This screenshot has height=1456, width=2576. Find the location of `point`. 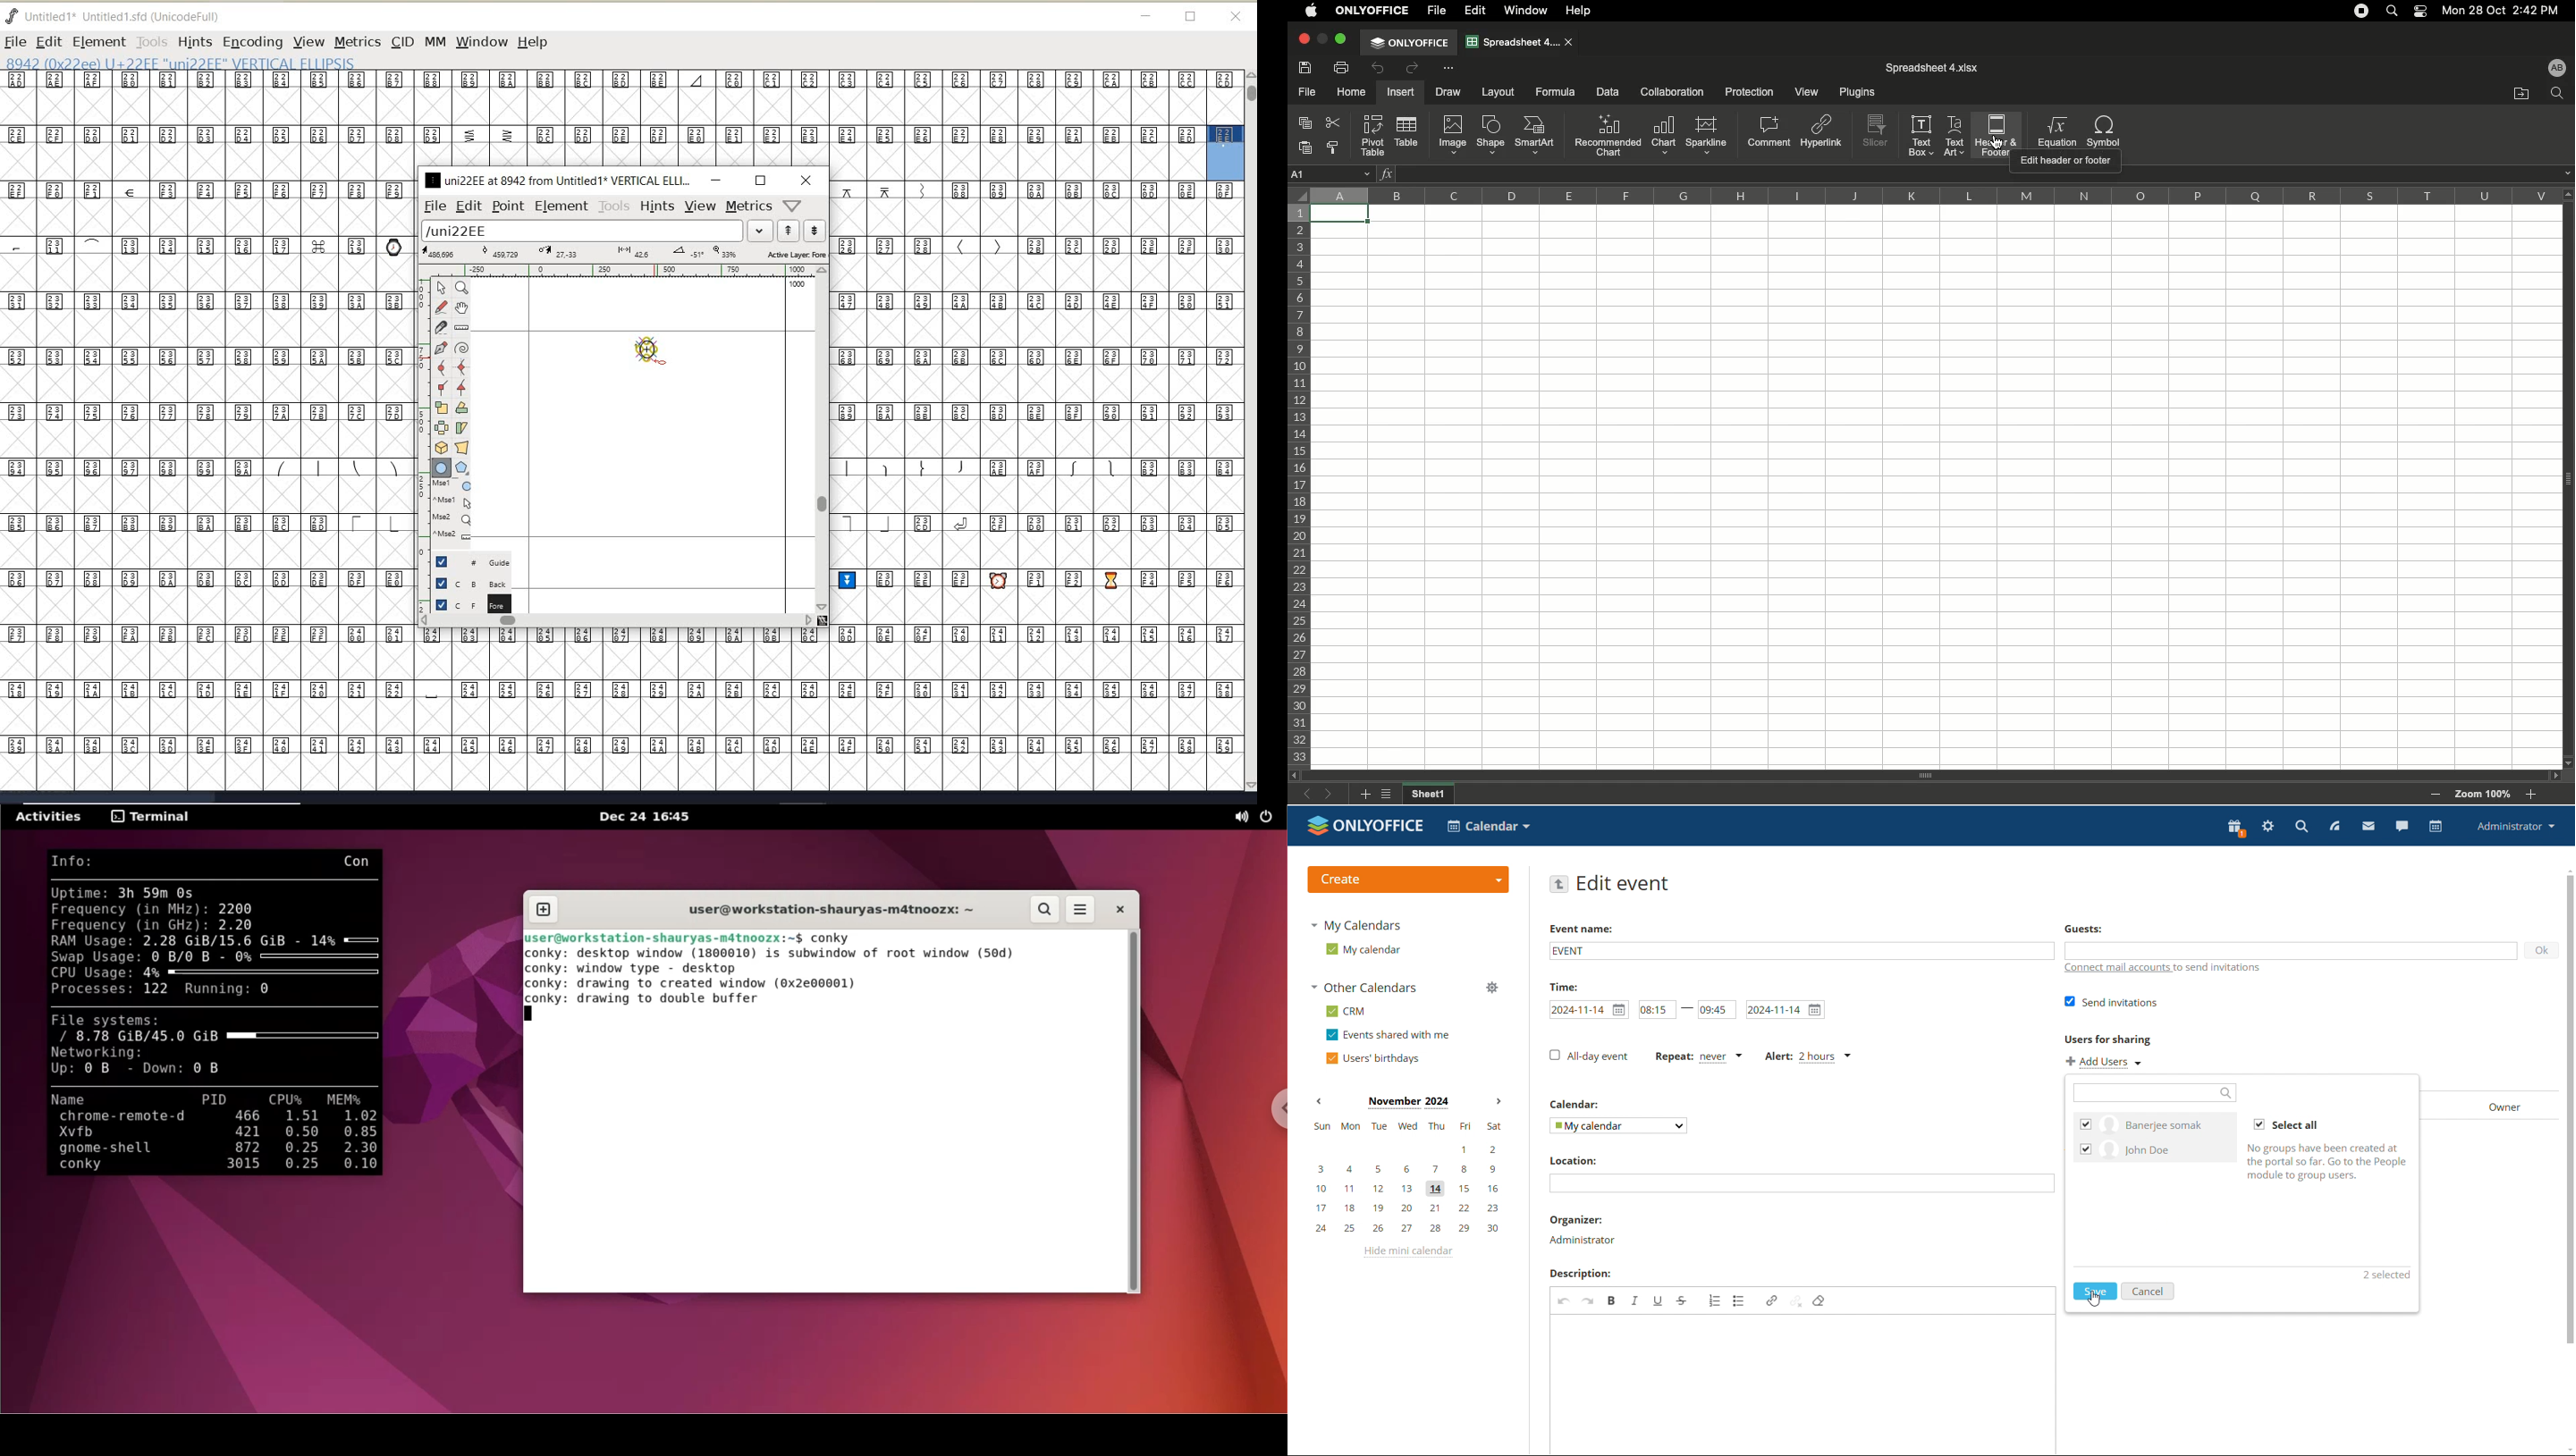

point is located at coordinates (507, 206).